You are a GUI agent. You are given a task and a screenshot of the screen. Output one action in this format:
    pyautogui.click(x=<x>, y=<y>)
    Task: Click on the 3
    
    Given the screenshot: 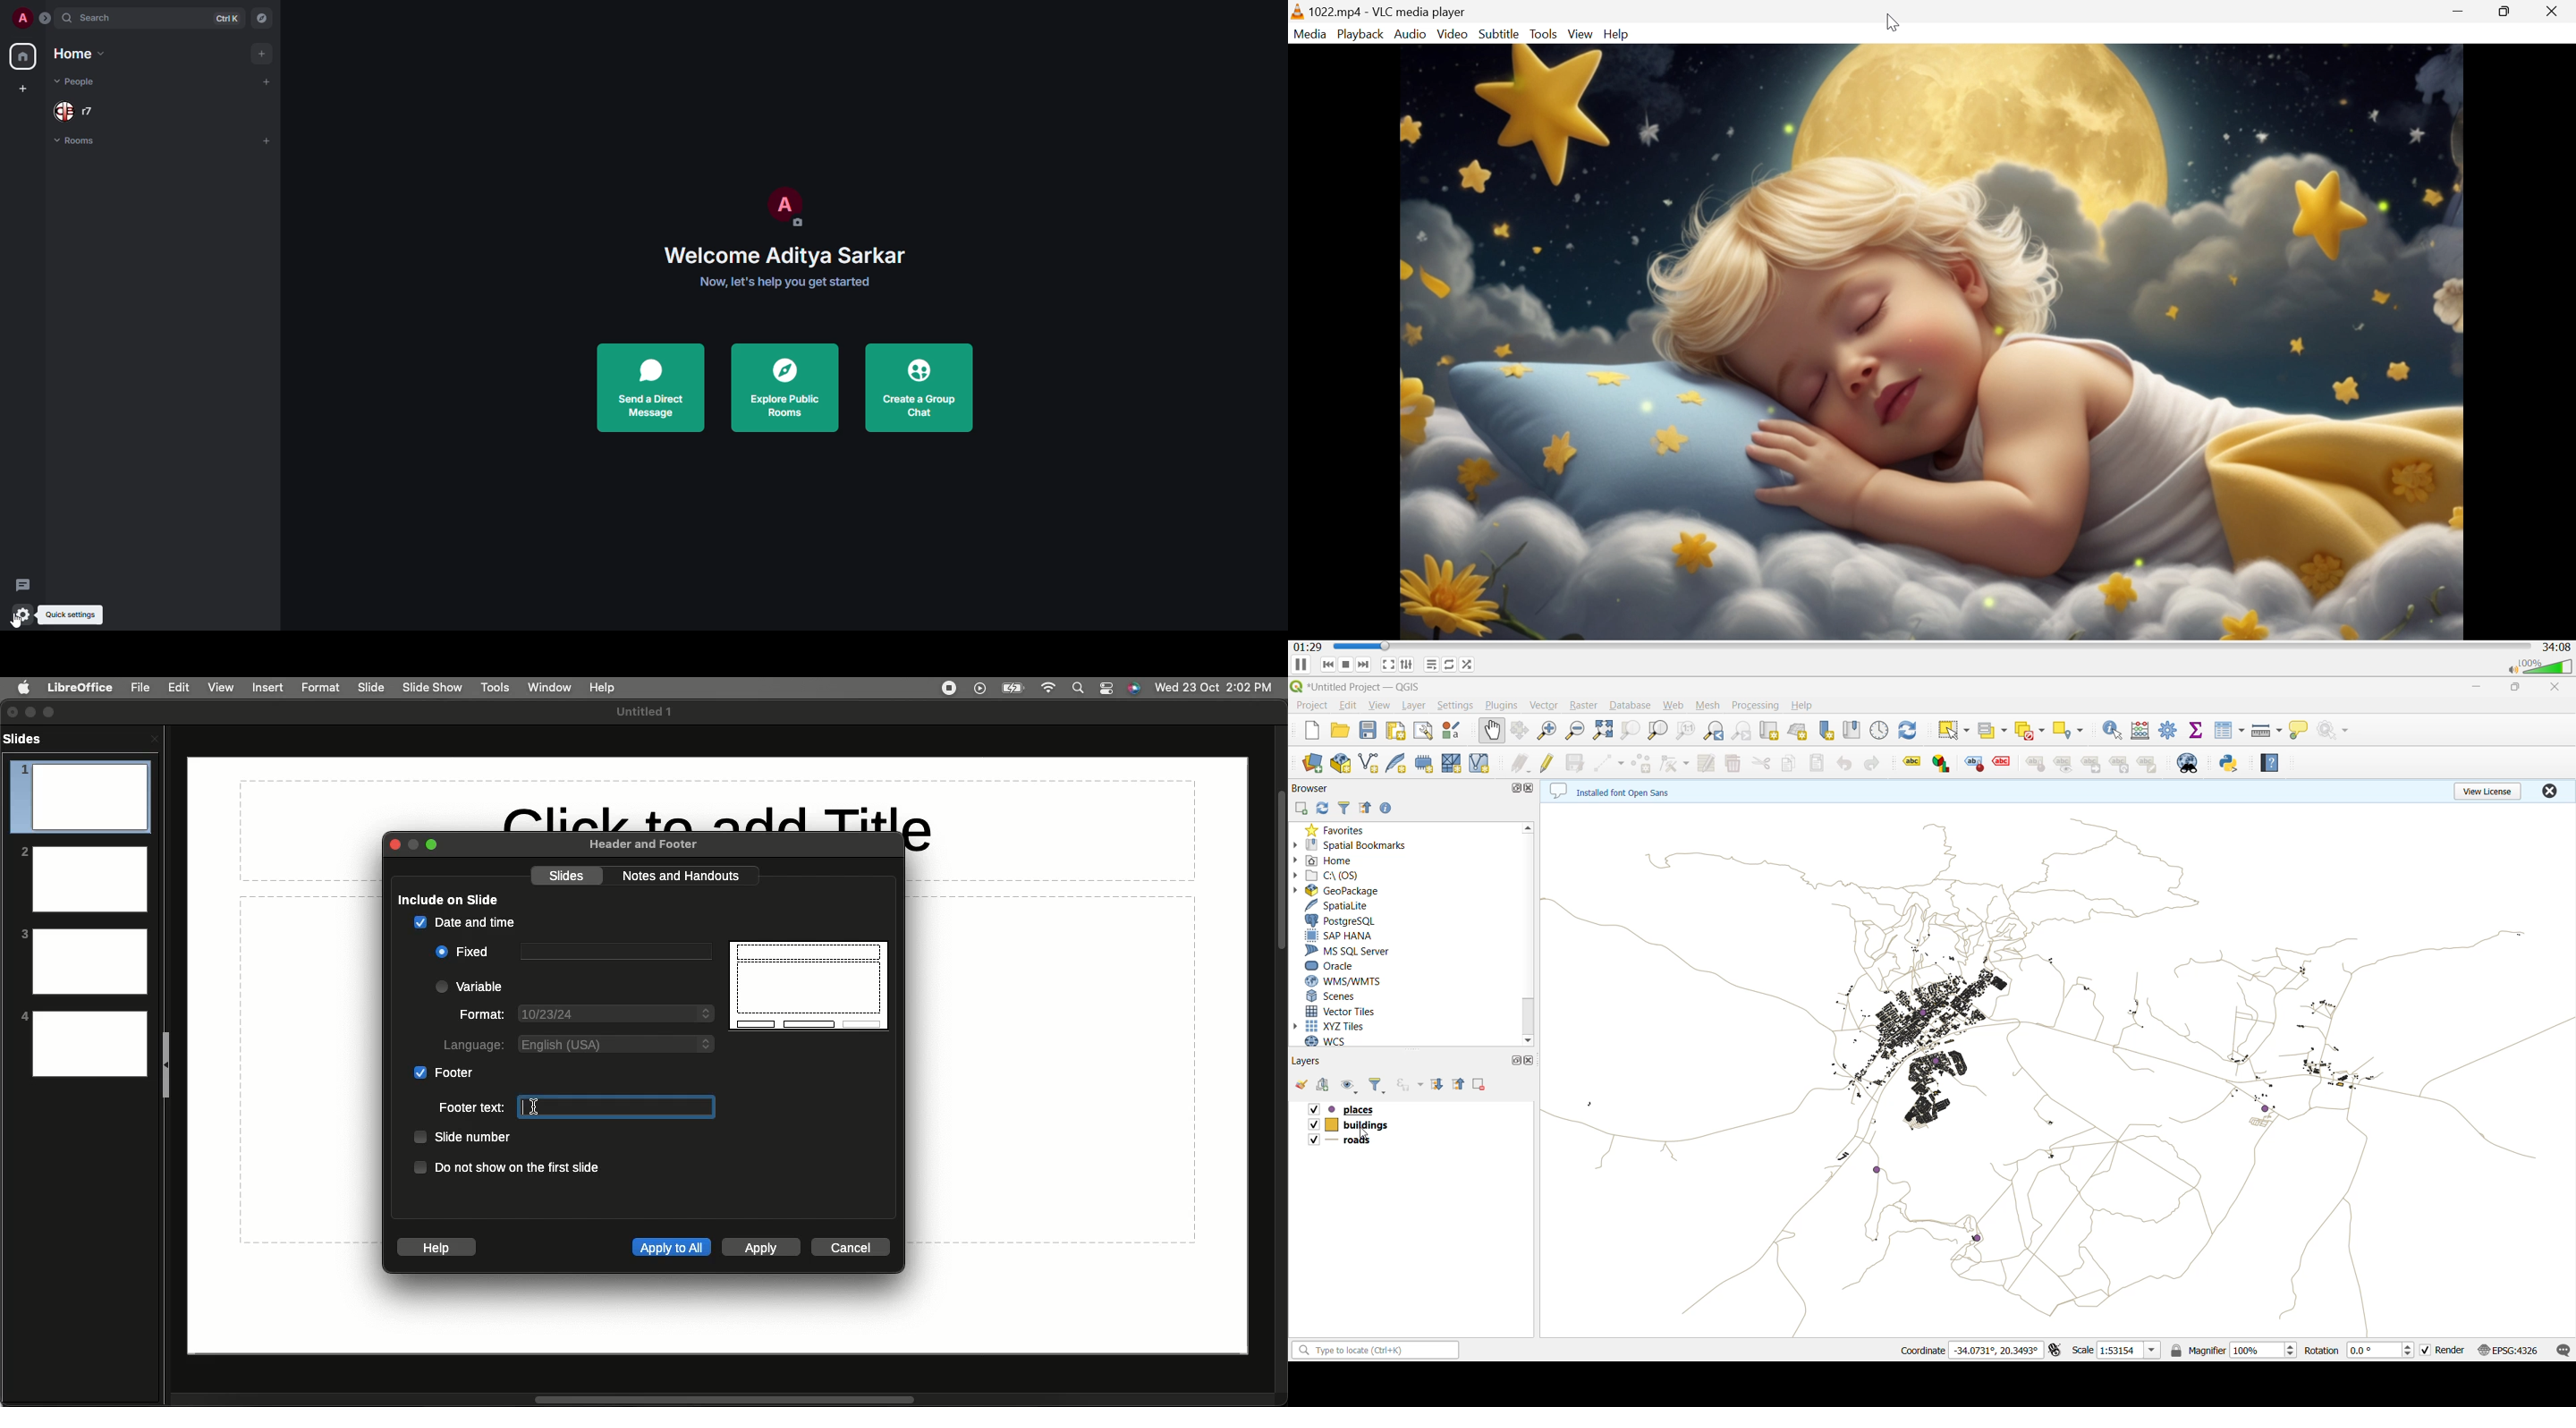 What is the action you would take?
    pyautogui.click(x=83, y=961)
    